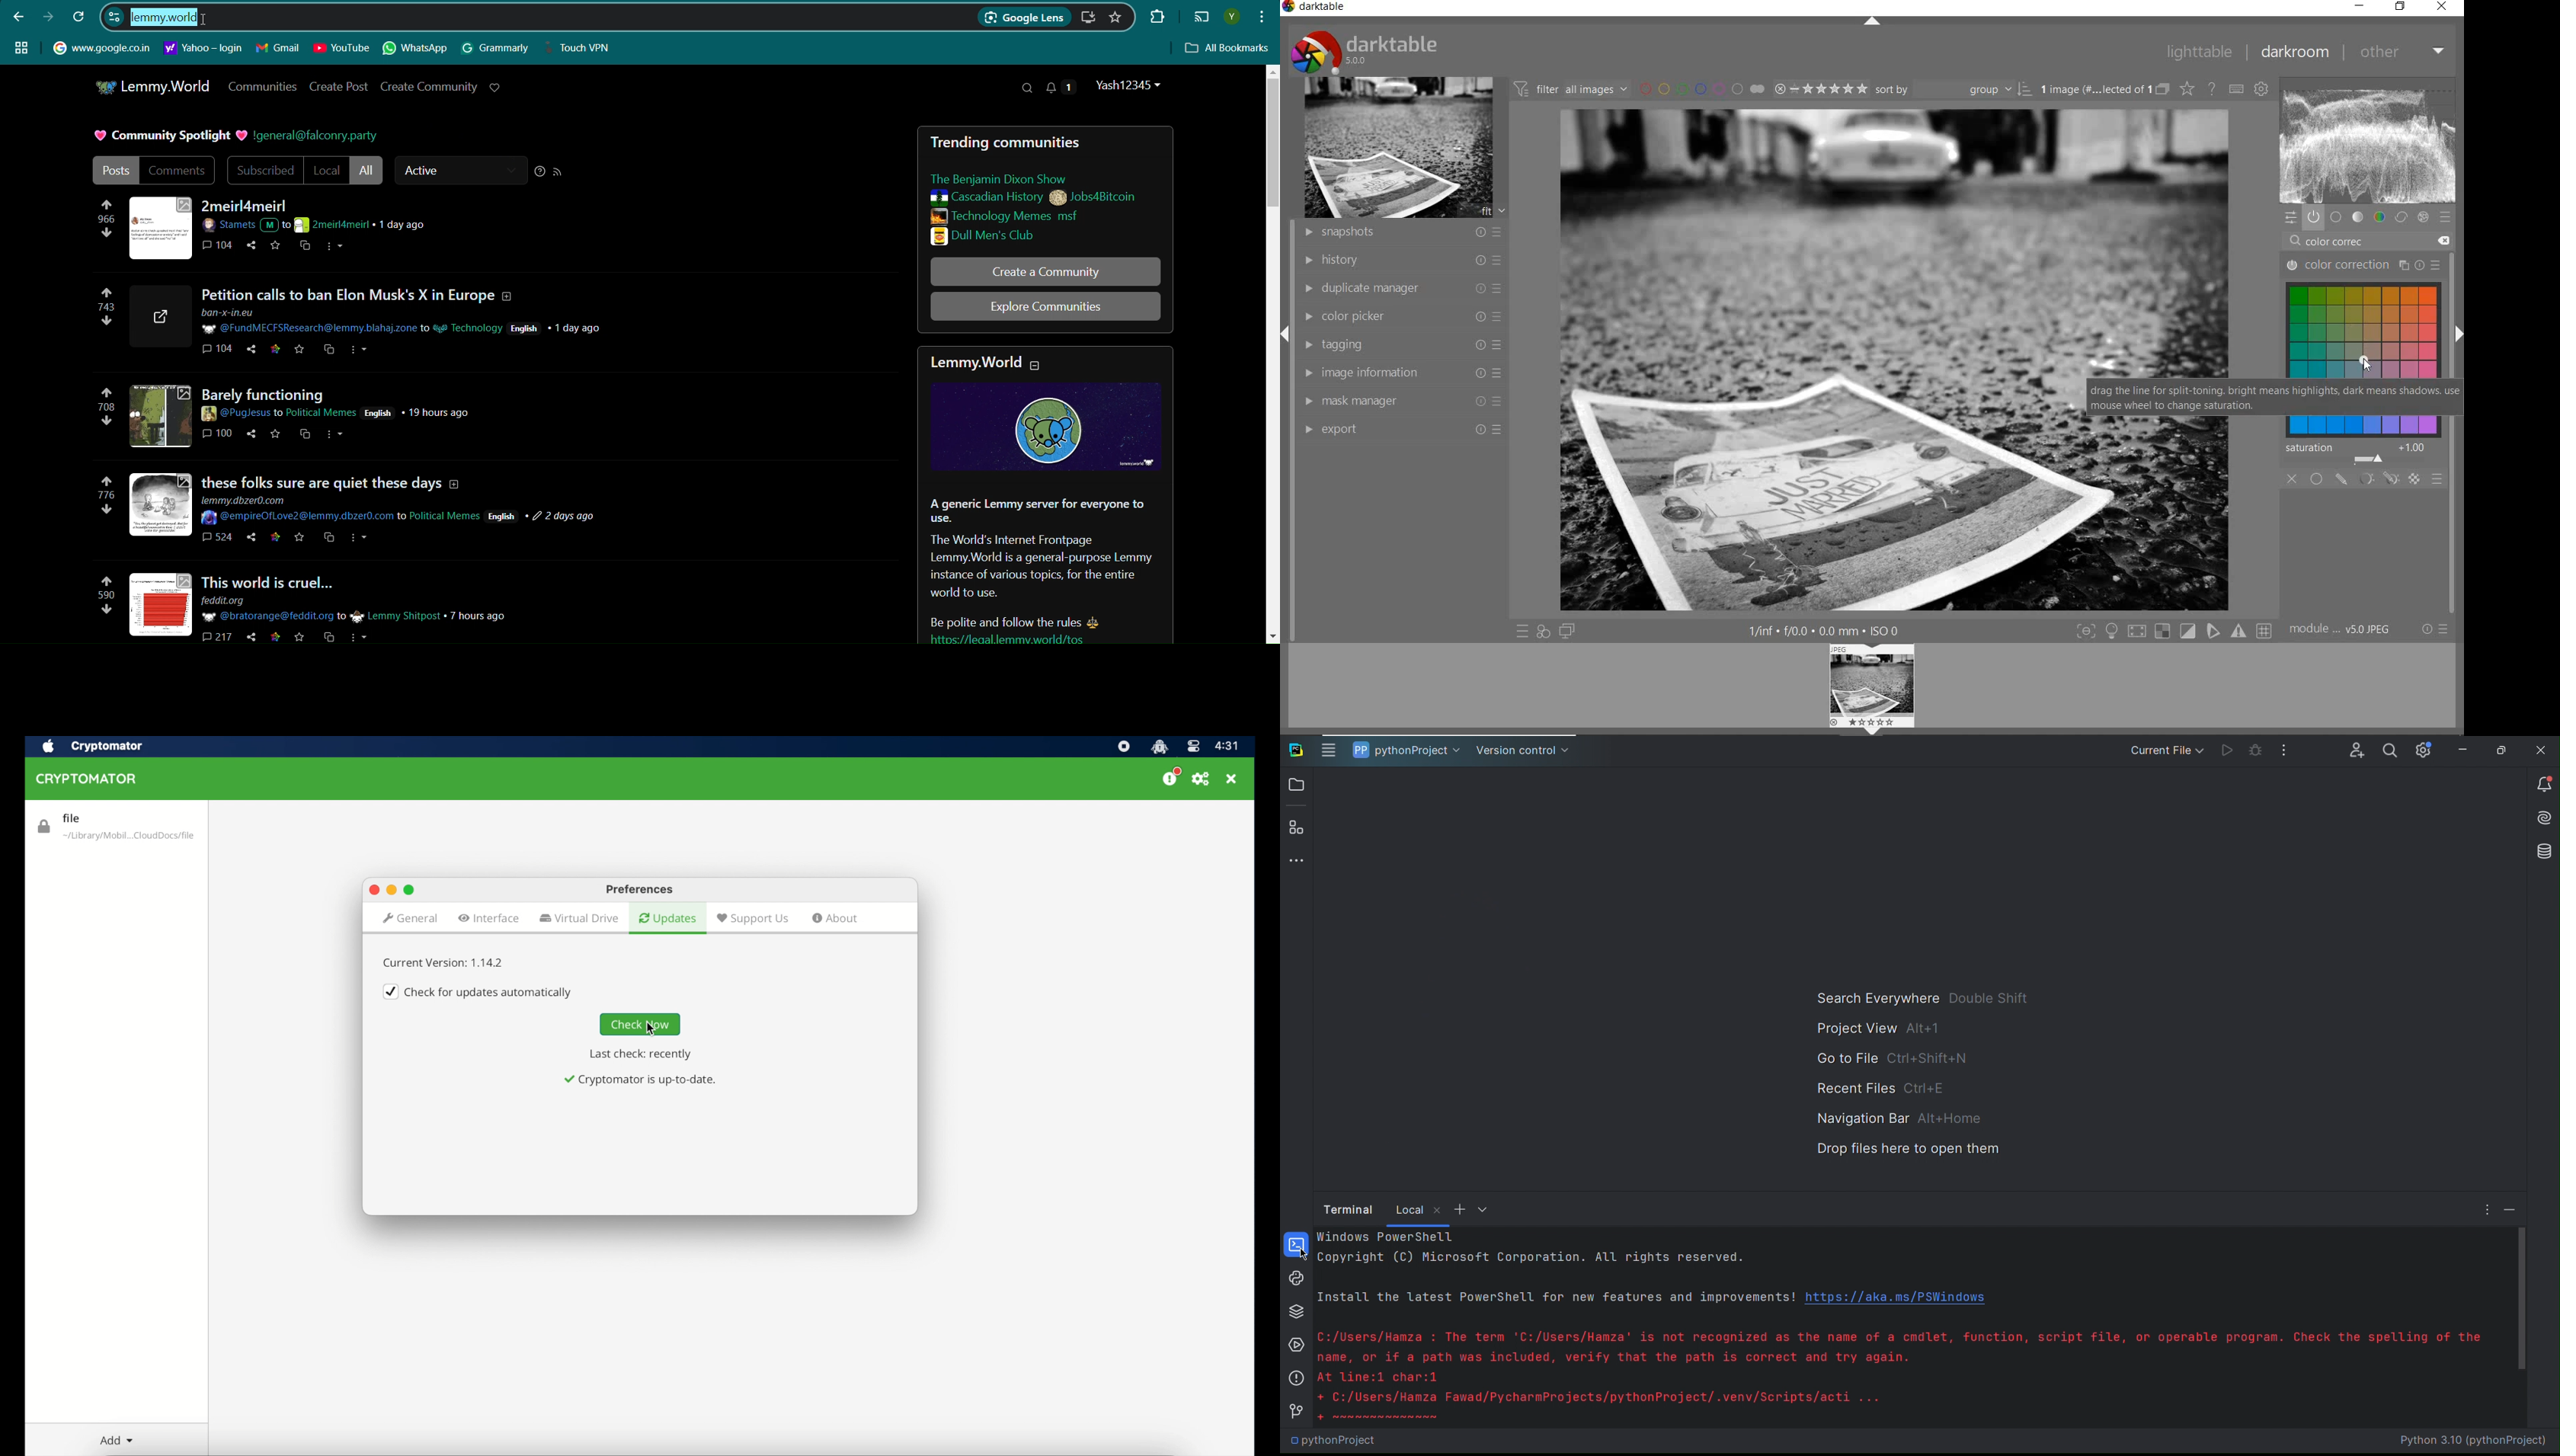 This screenshot has width=2576, height=1456. Describe the element at coordinates (1401, 428) in the screenshot. I see `export` at that location.